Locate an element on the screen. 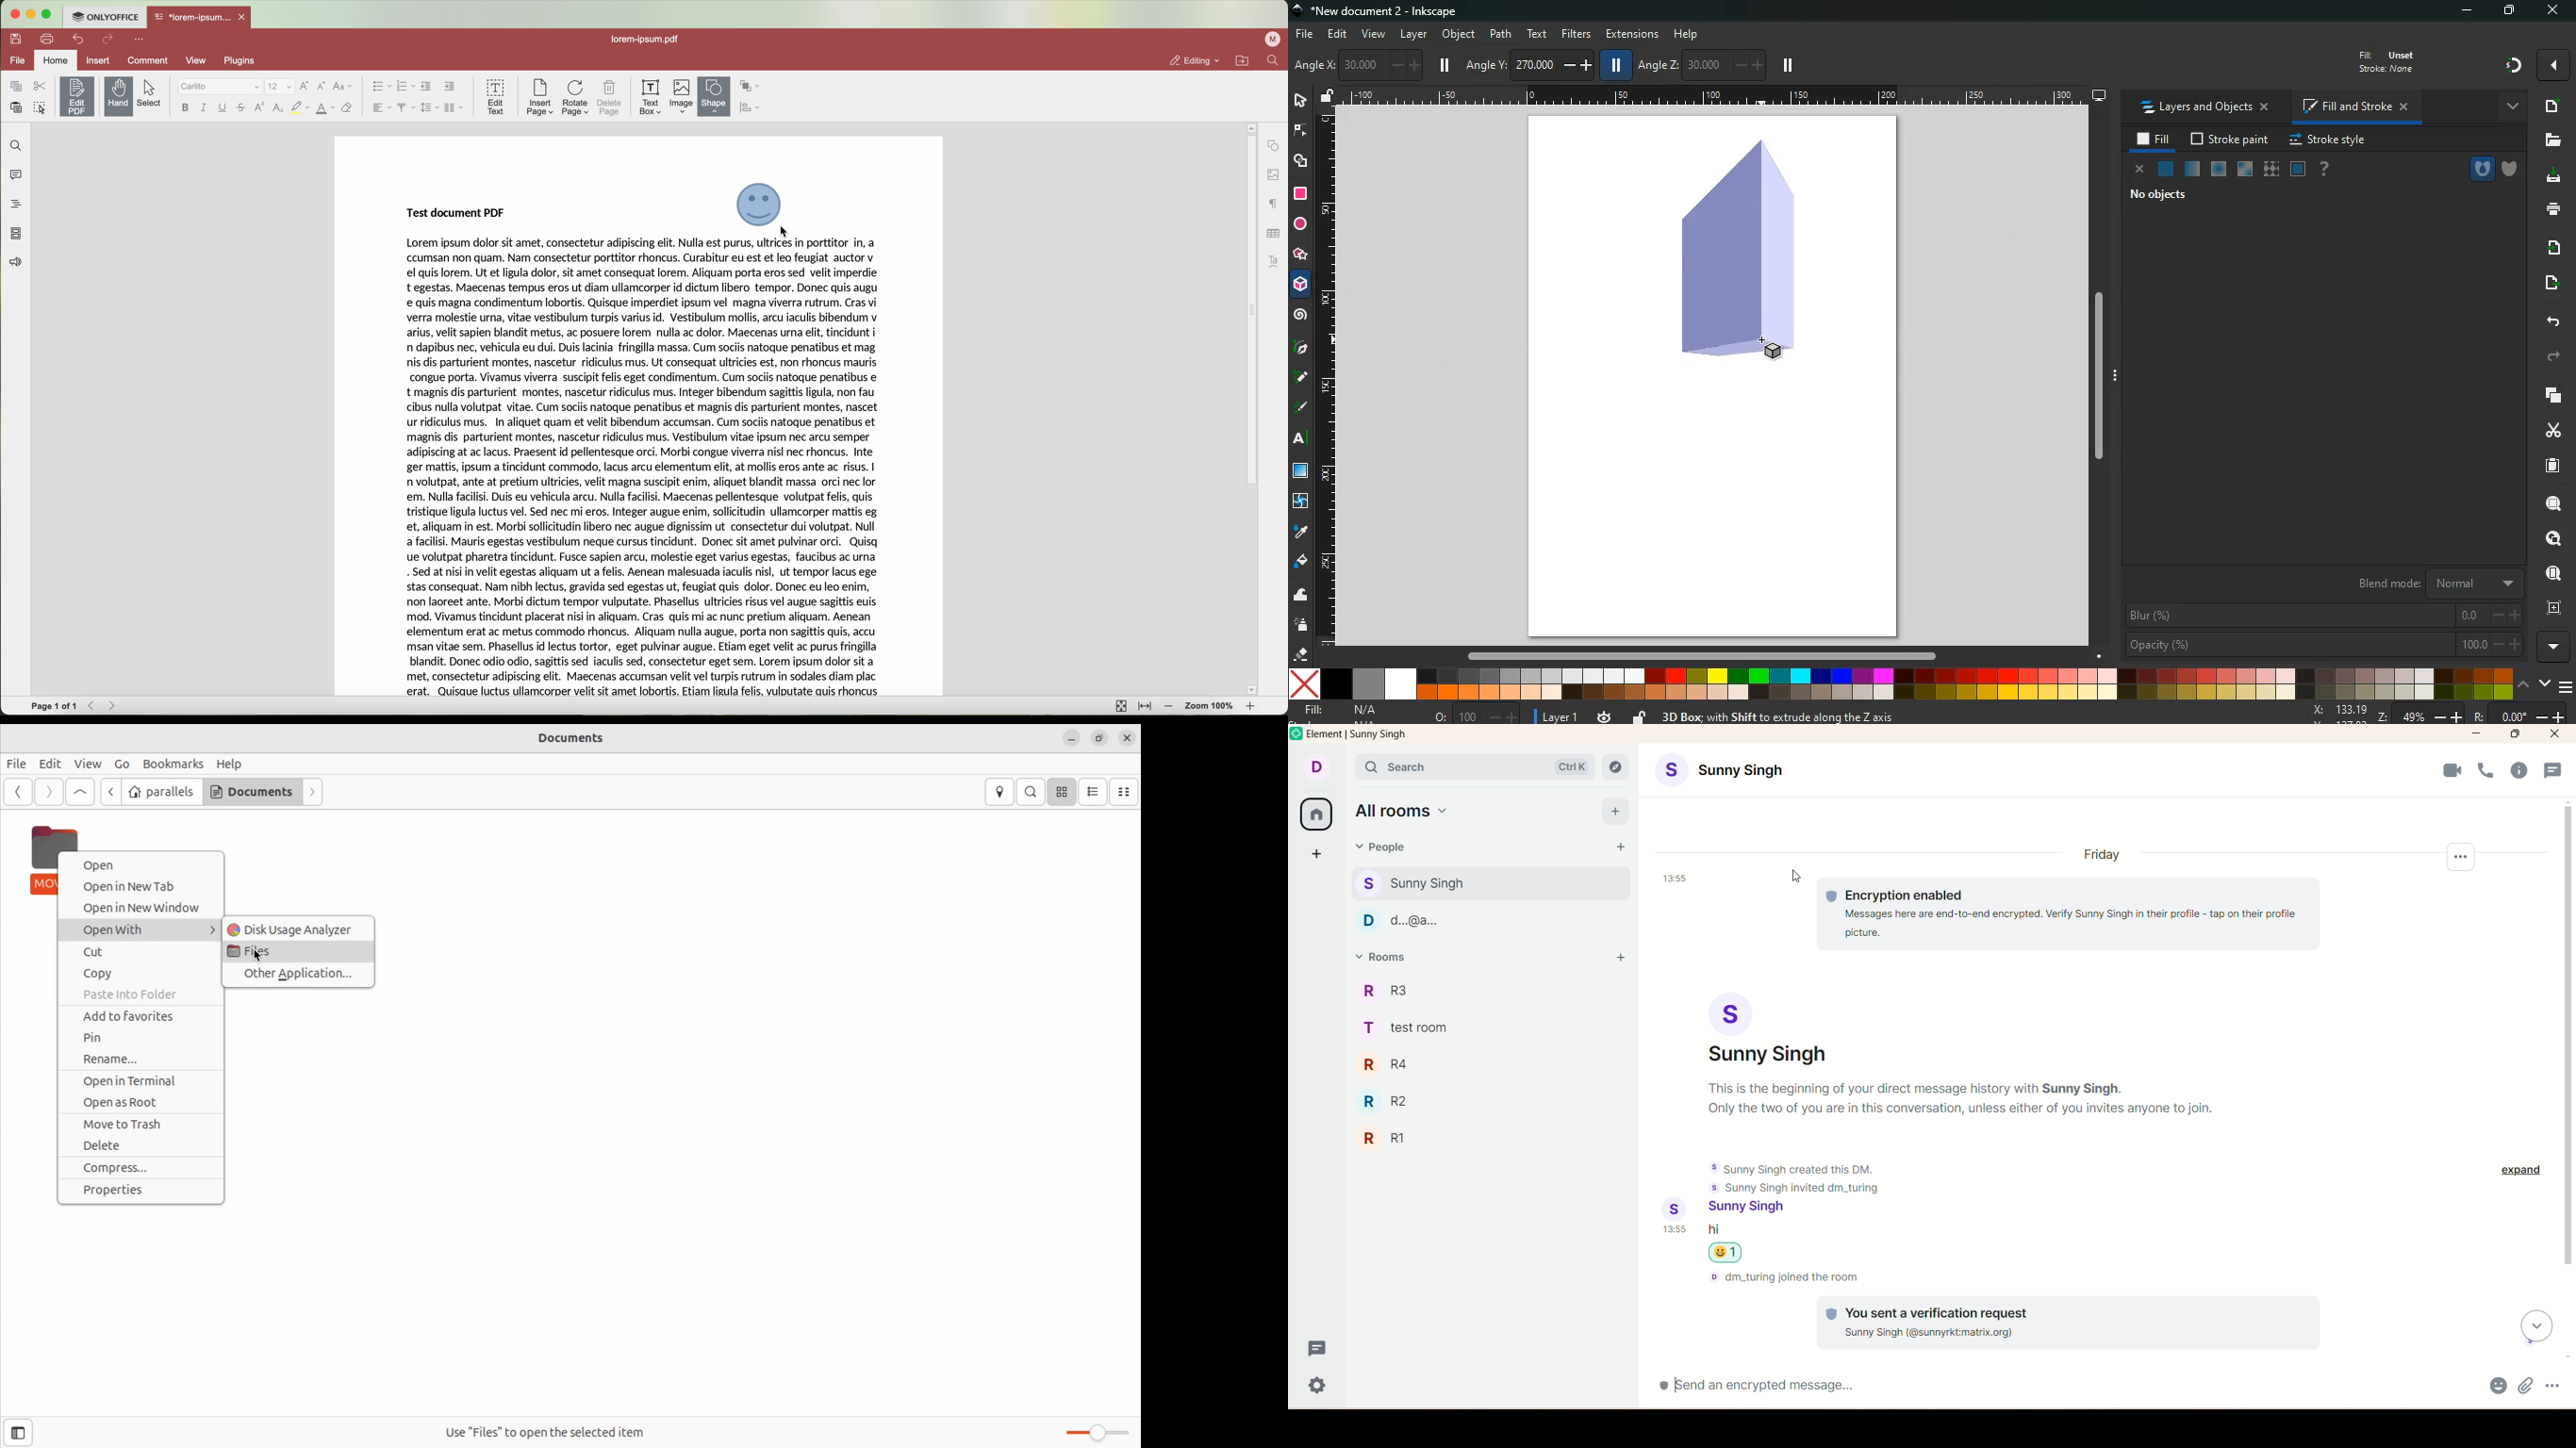 This screenshot has height=1456, width=2576. list view is located at coordinates (1095, 792).